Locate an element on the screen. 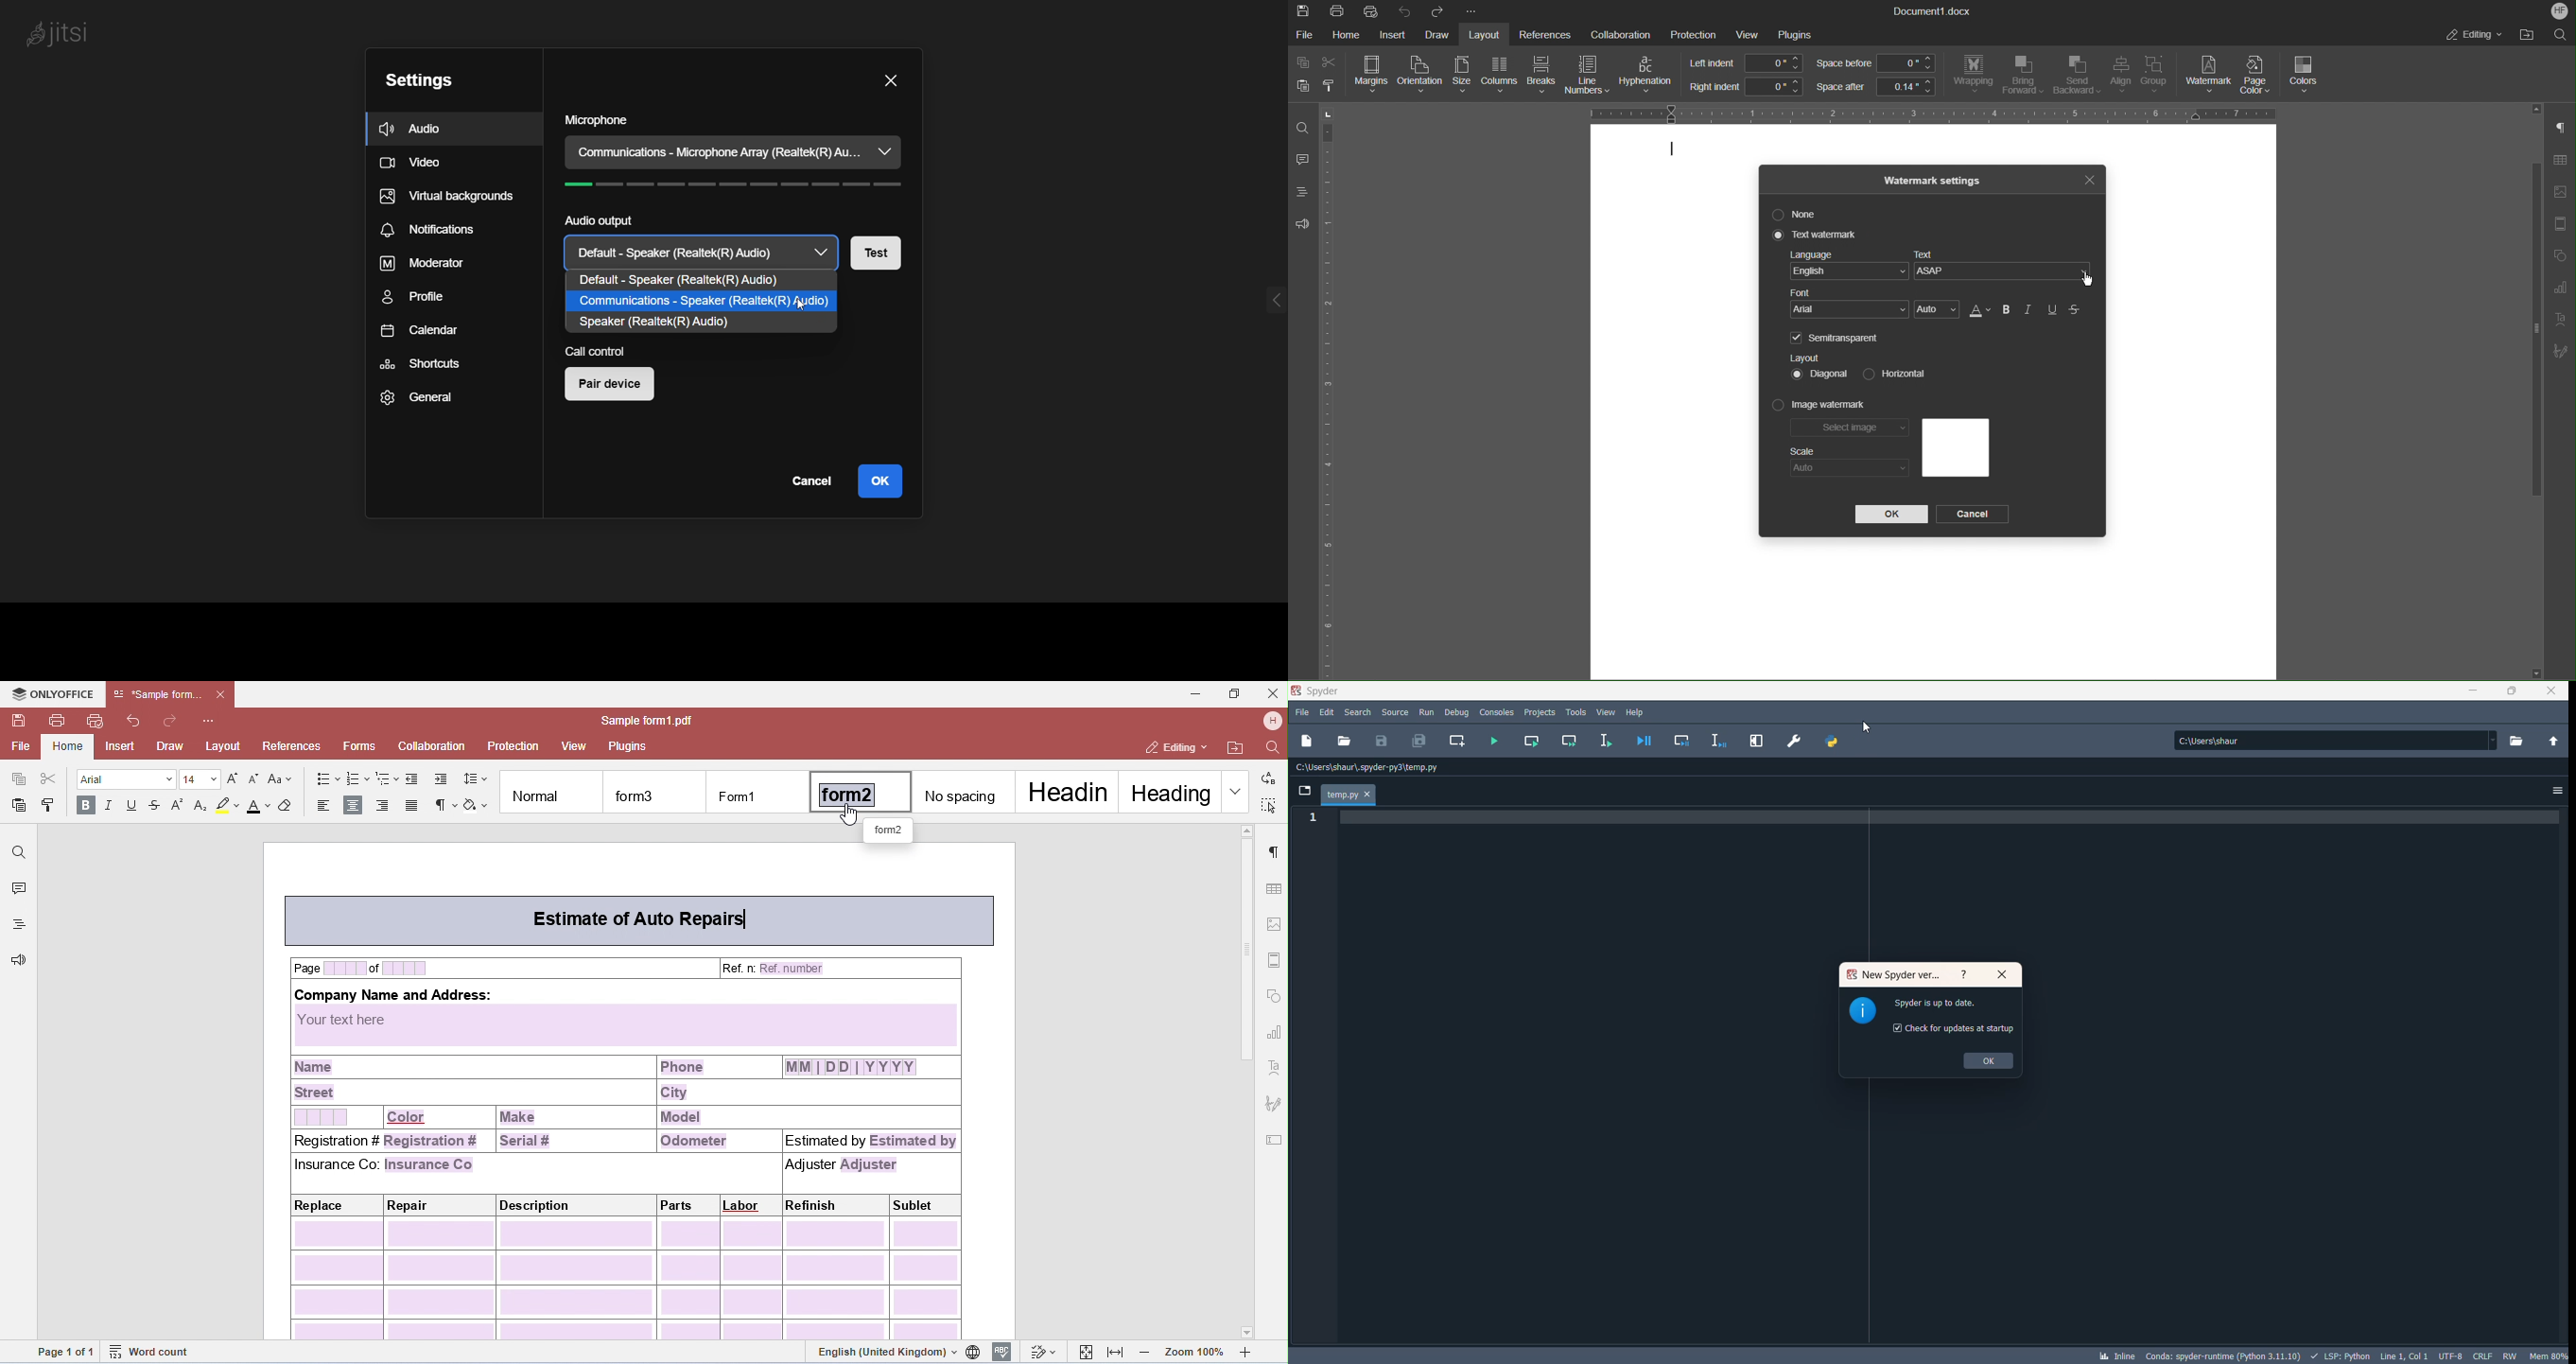  view is located at coordinates (1607, 713).